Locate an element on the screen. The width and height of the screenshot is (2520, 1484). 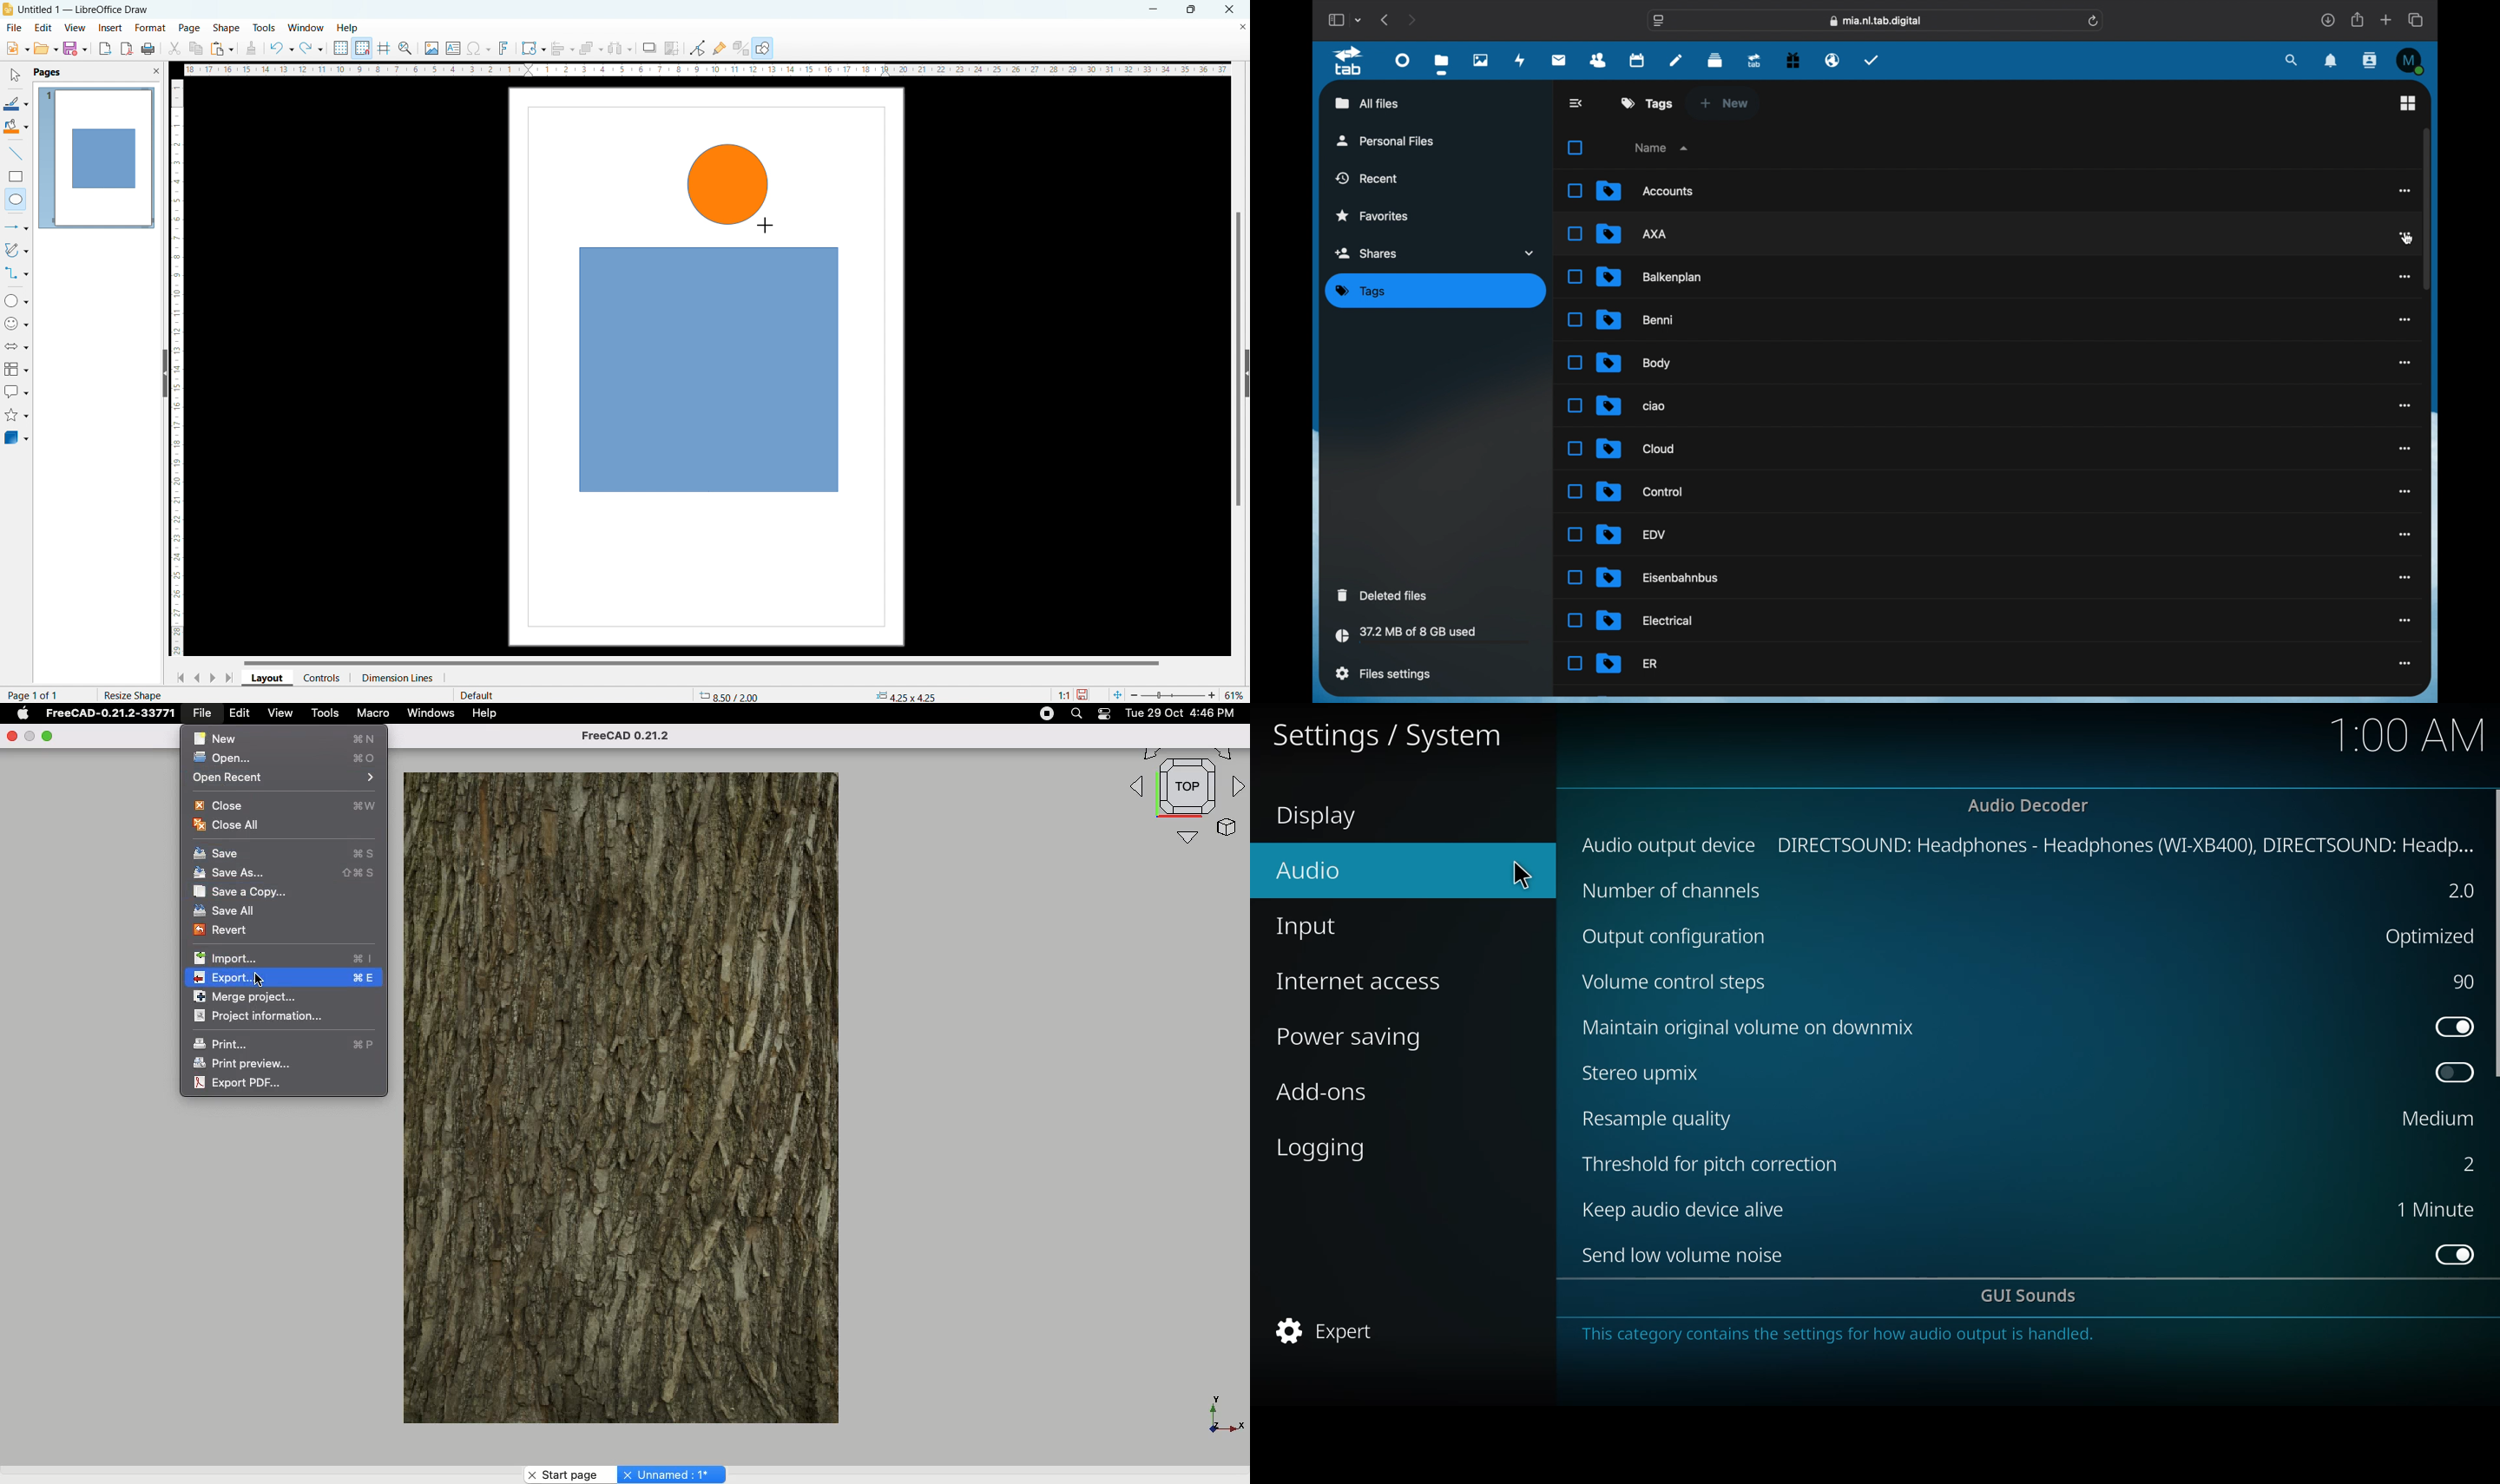
90 is located at coordinates (2463, 981).